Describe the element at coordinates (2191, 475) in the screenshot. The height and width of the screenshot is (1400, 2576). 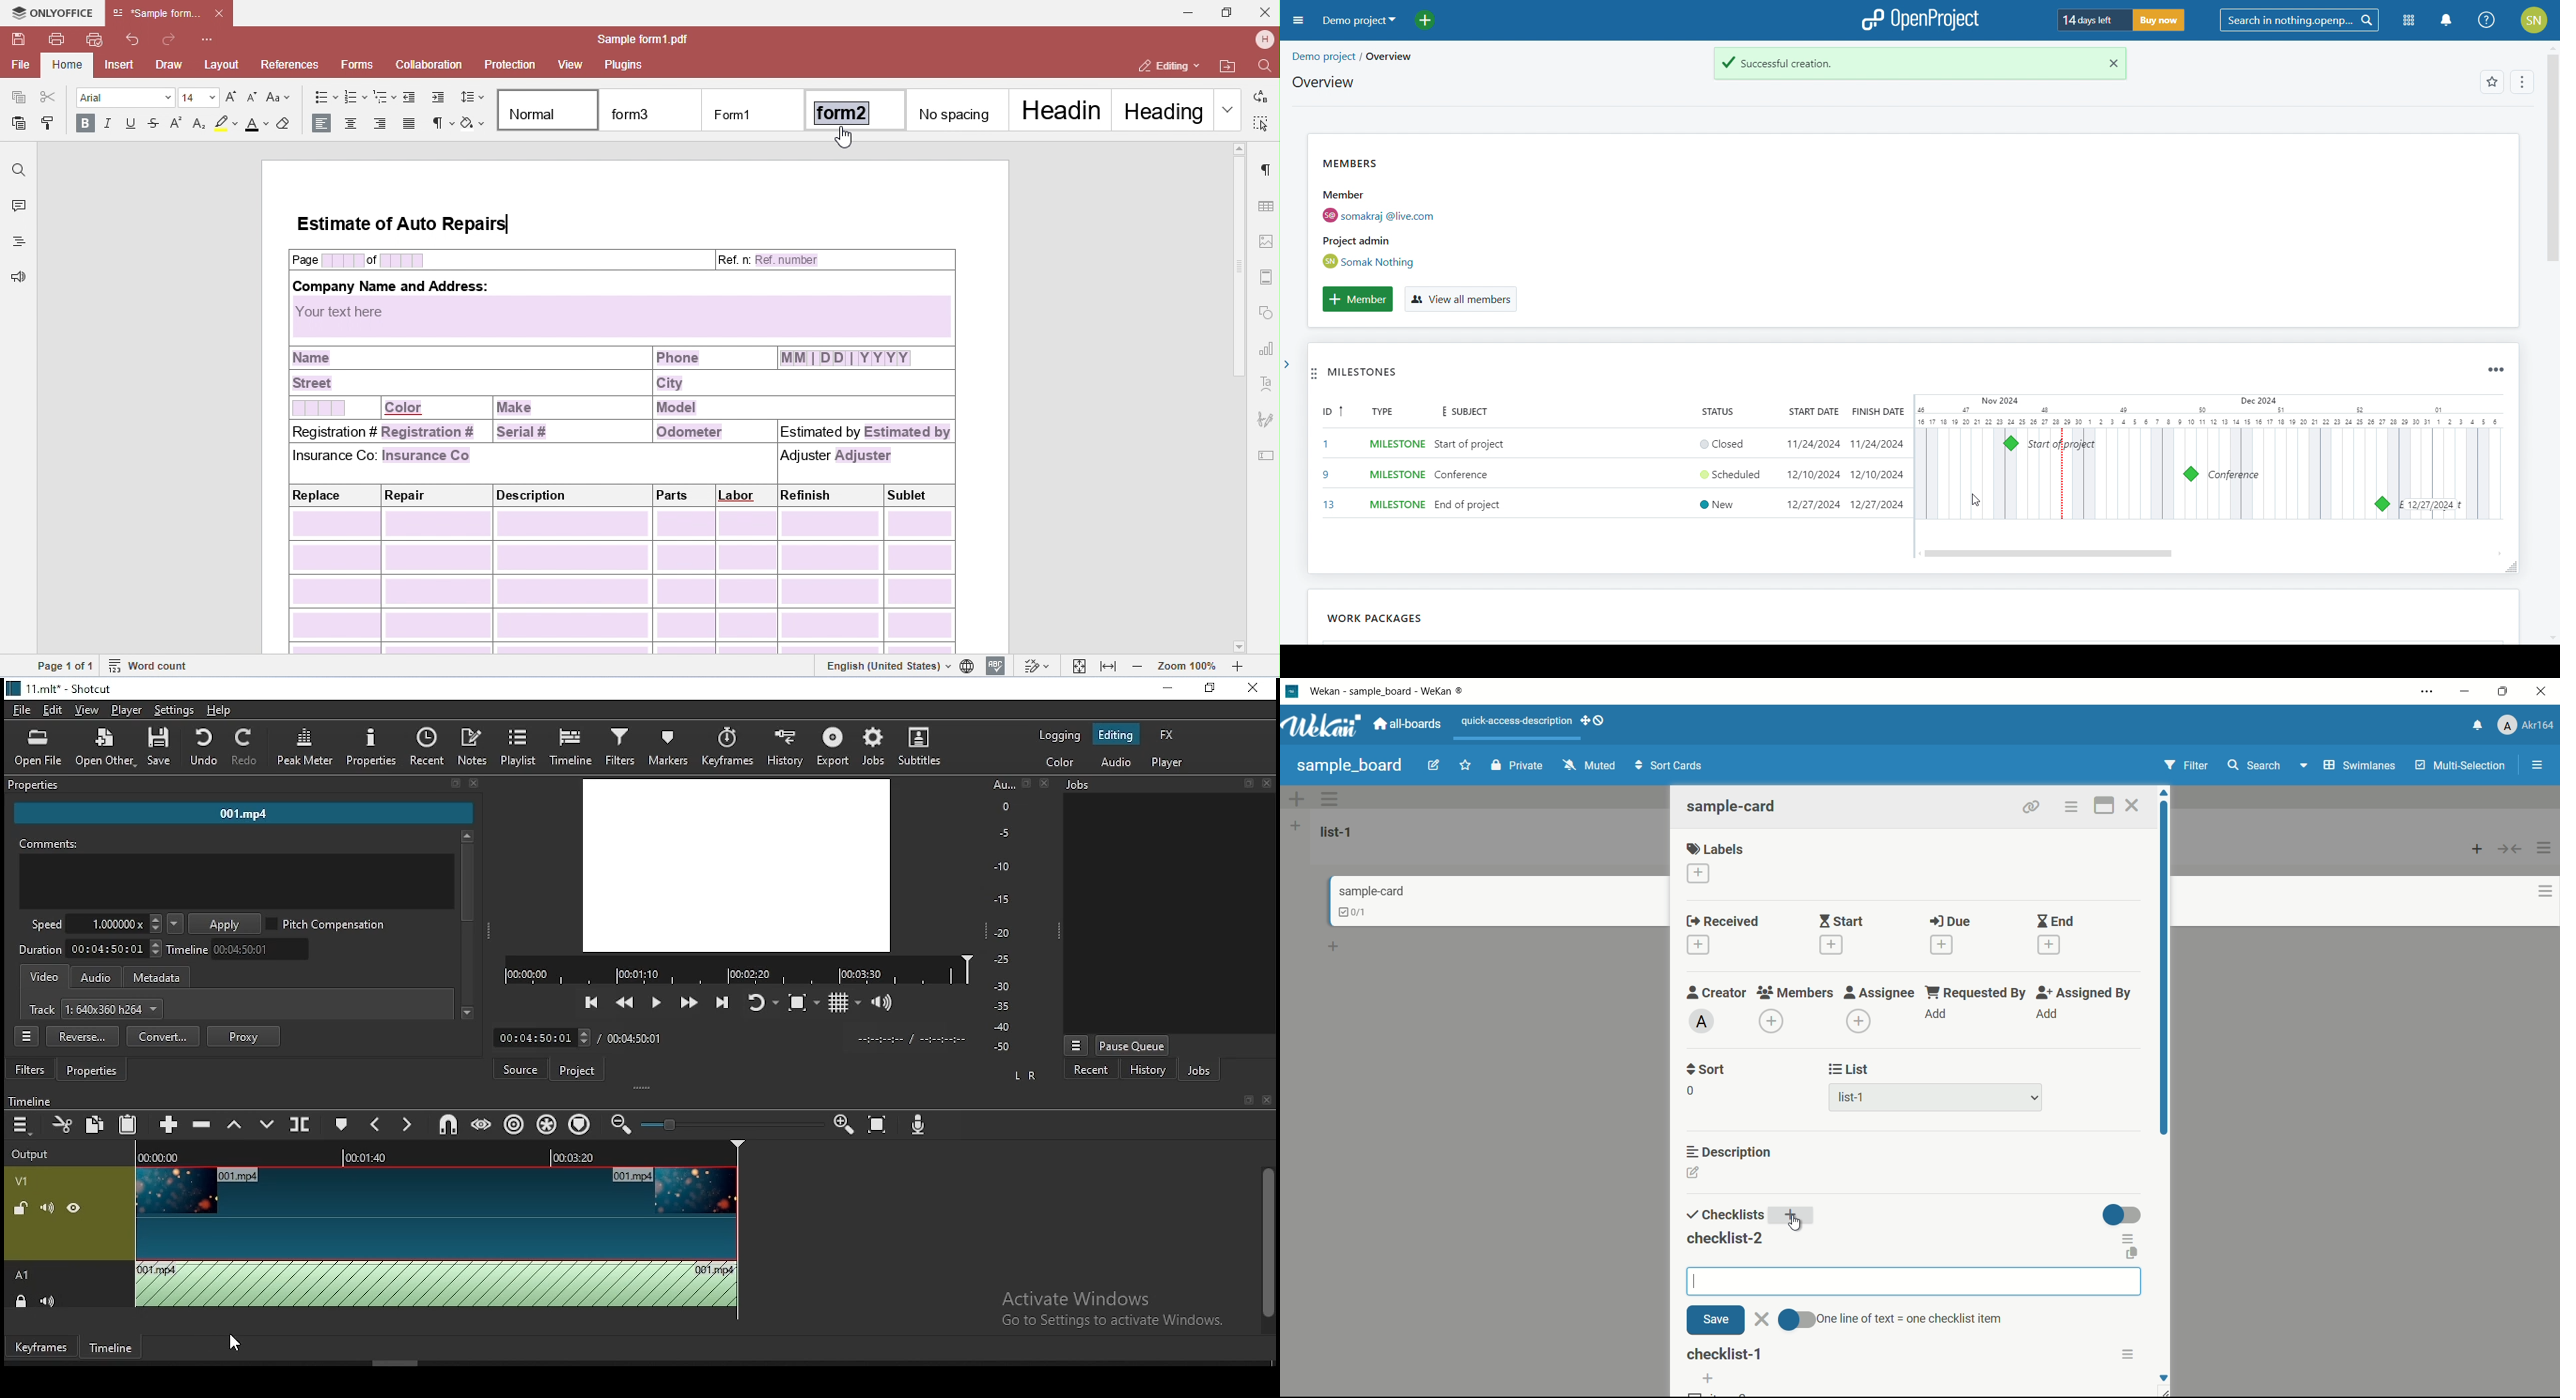
I see `milestone 9` at that location.